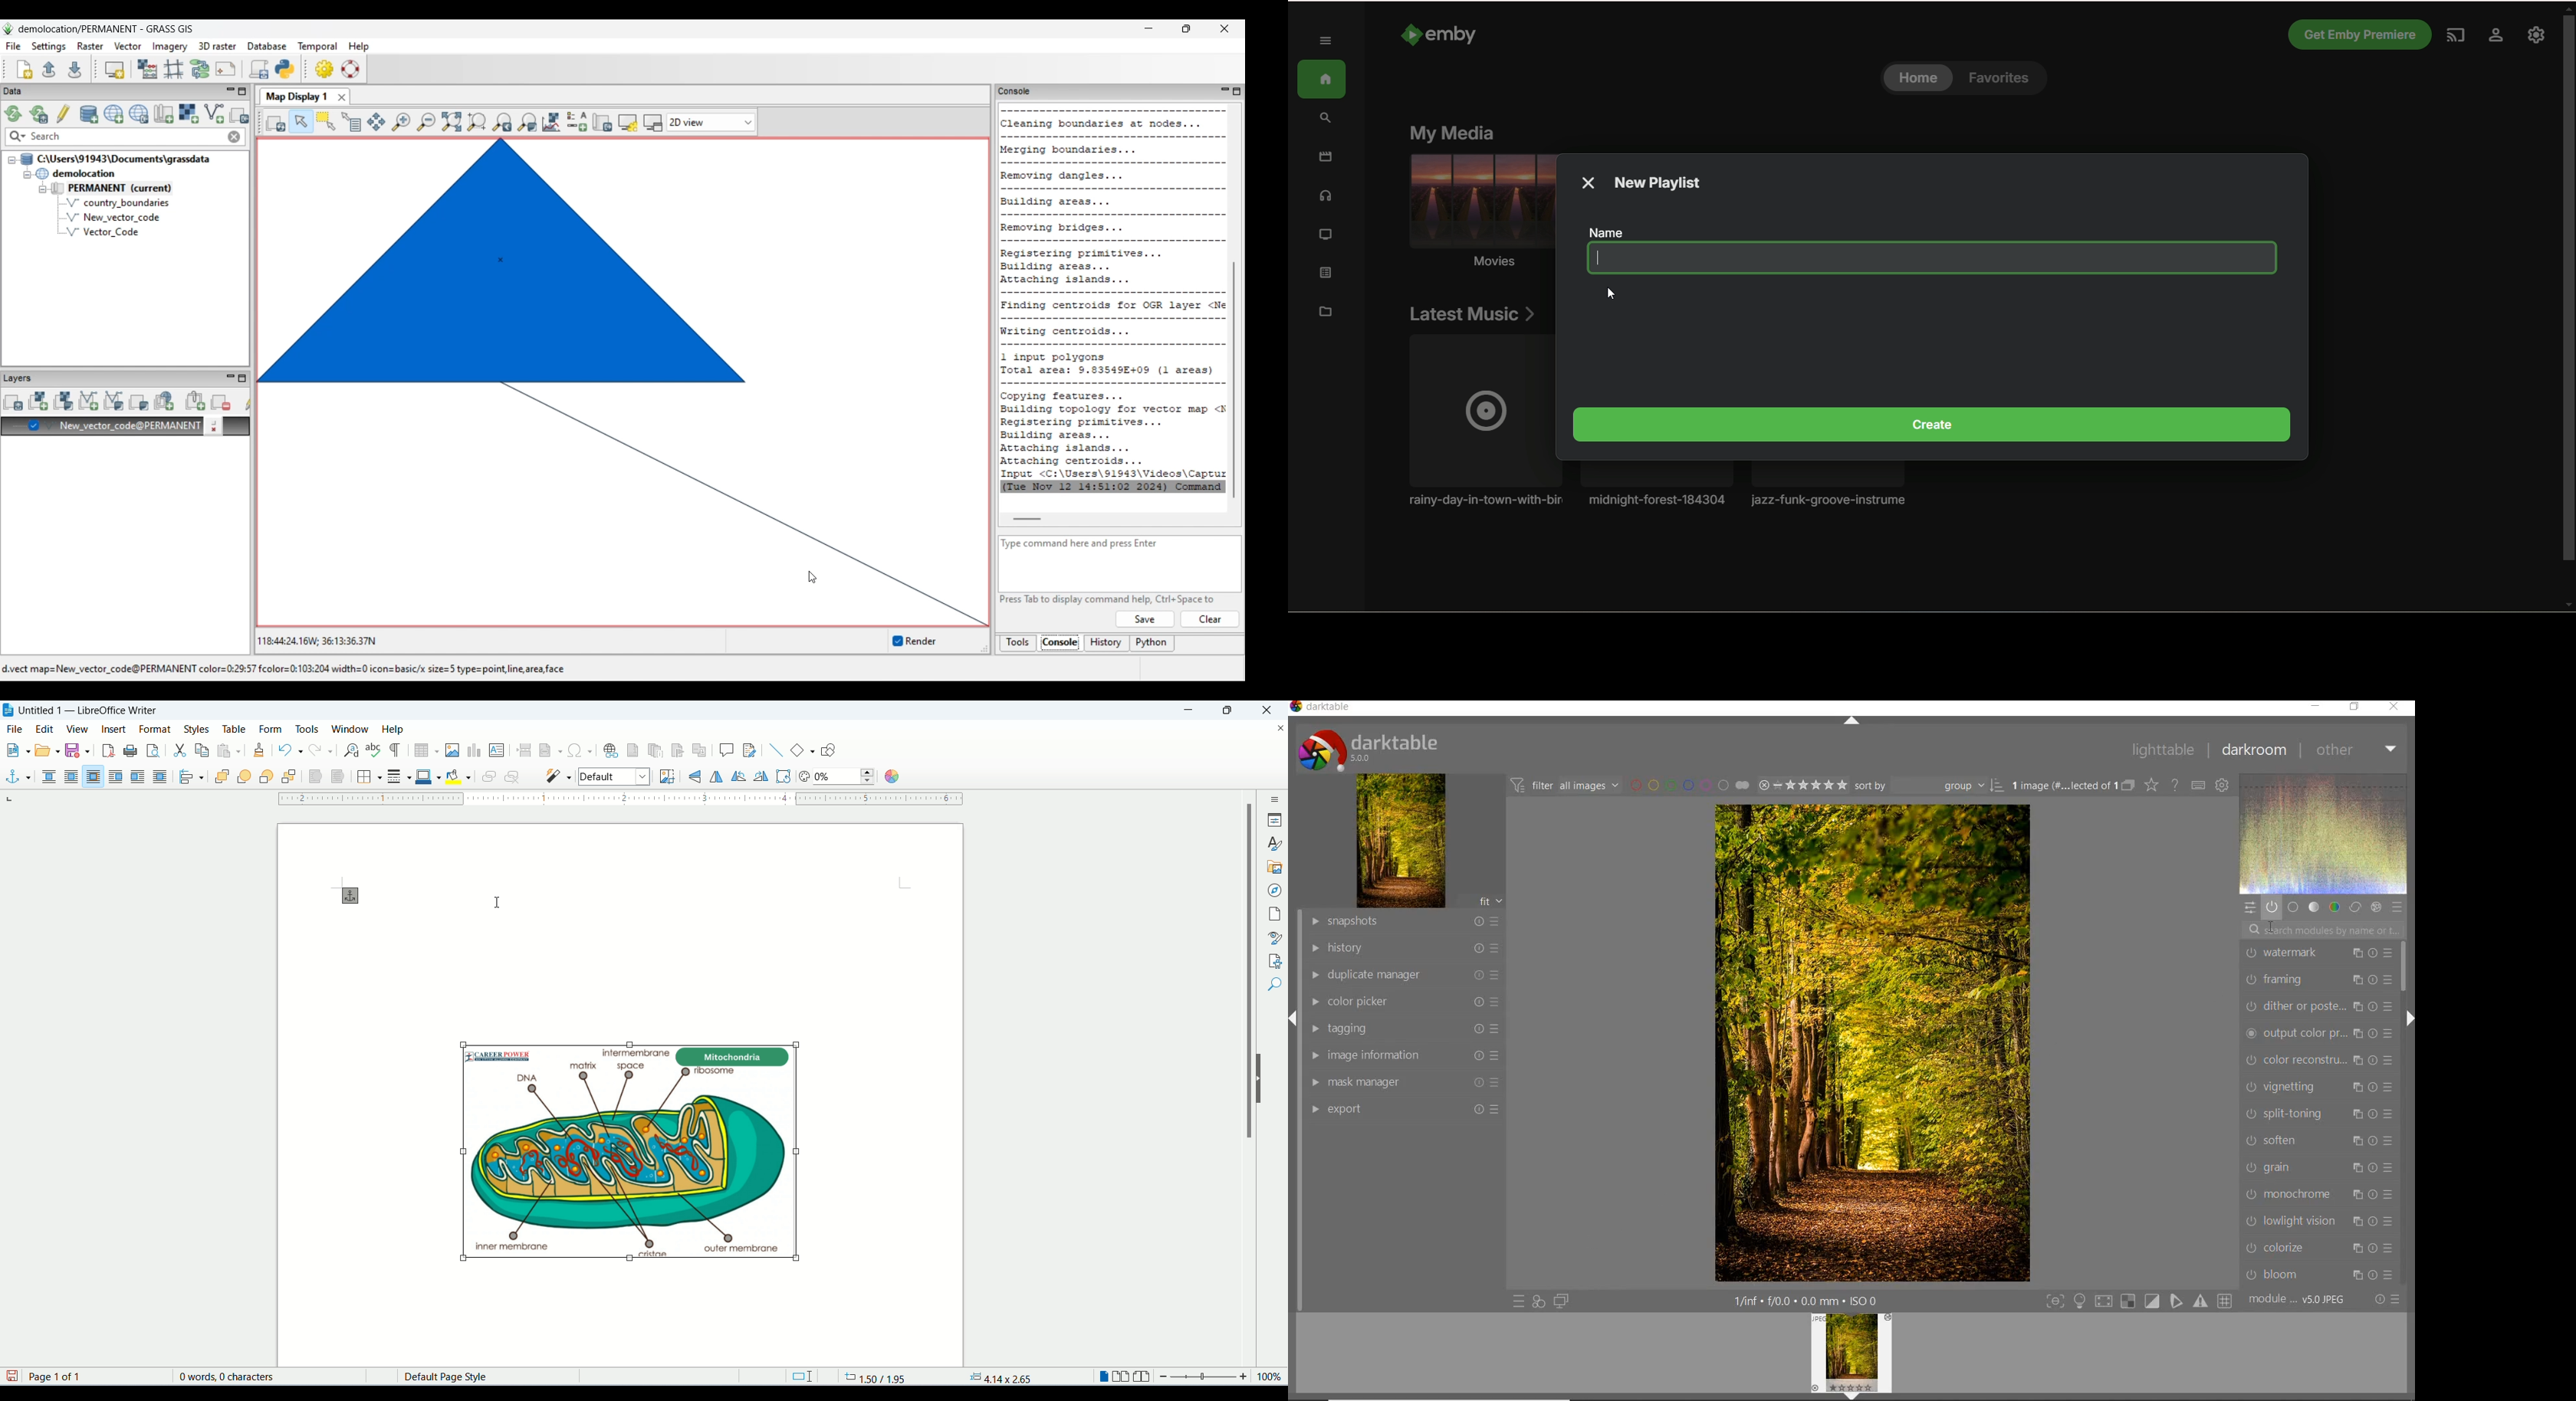 The image size is (2576, 1428). I want to click on selected image, so click(1872, 1043).